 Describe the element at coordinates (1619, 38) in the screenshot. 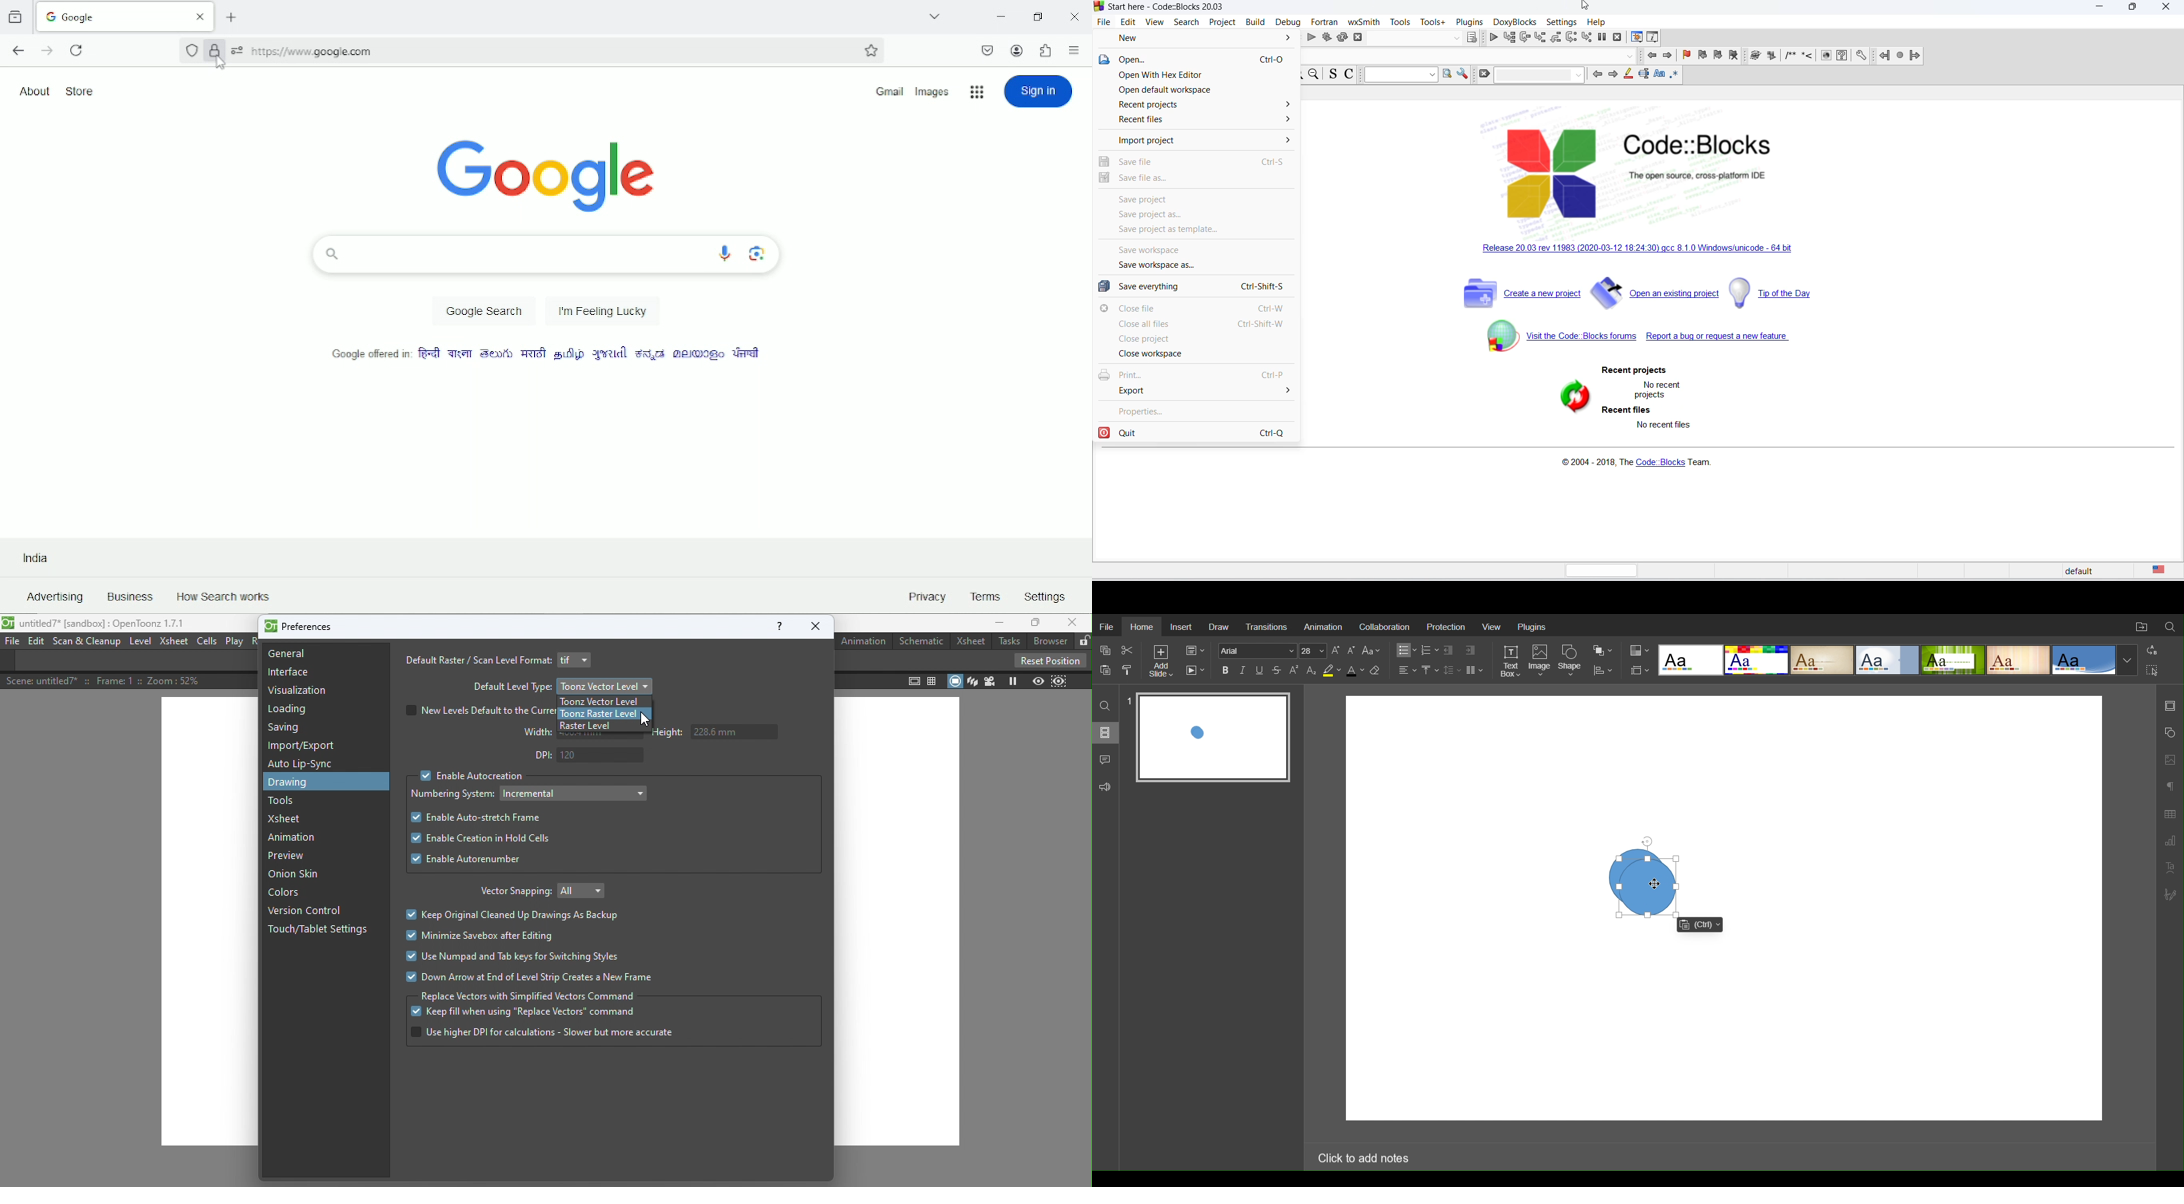

I see `stop debugging` at that location.